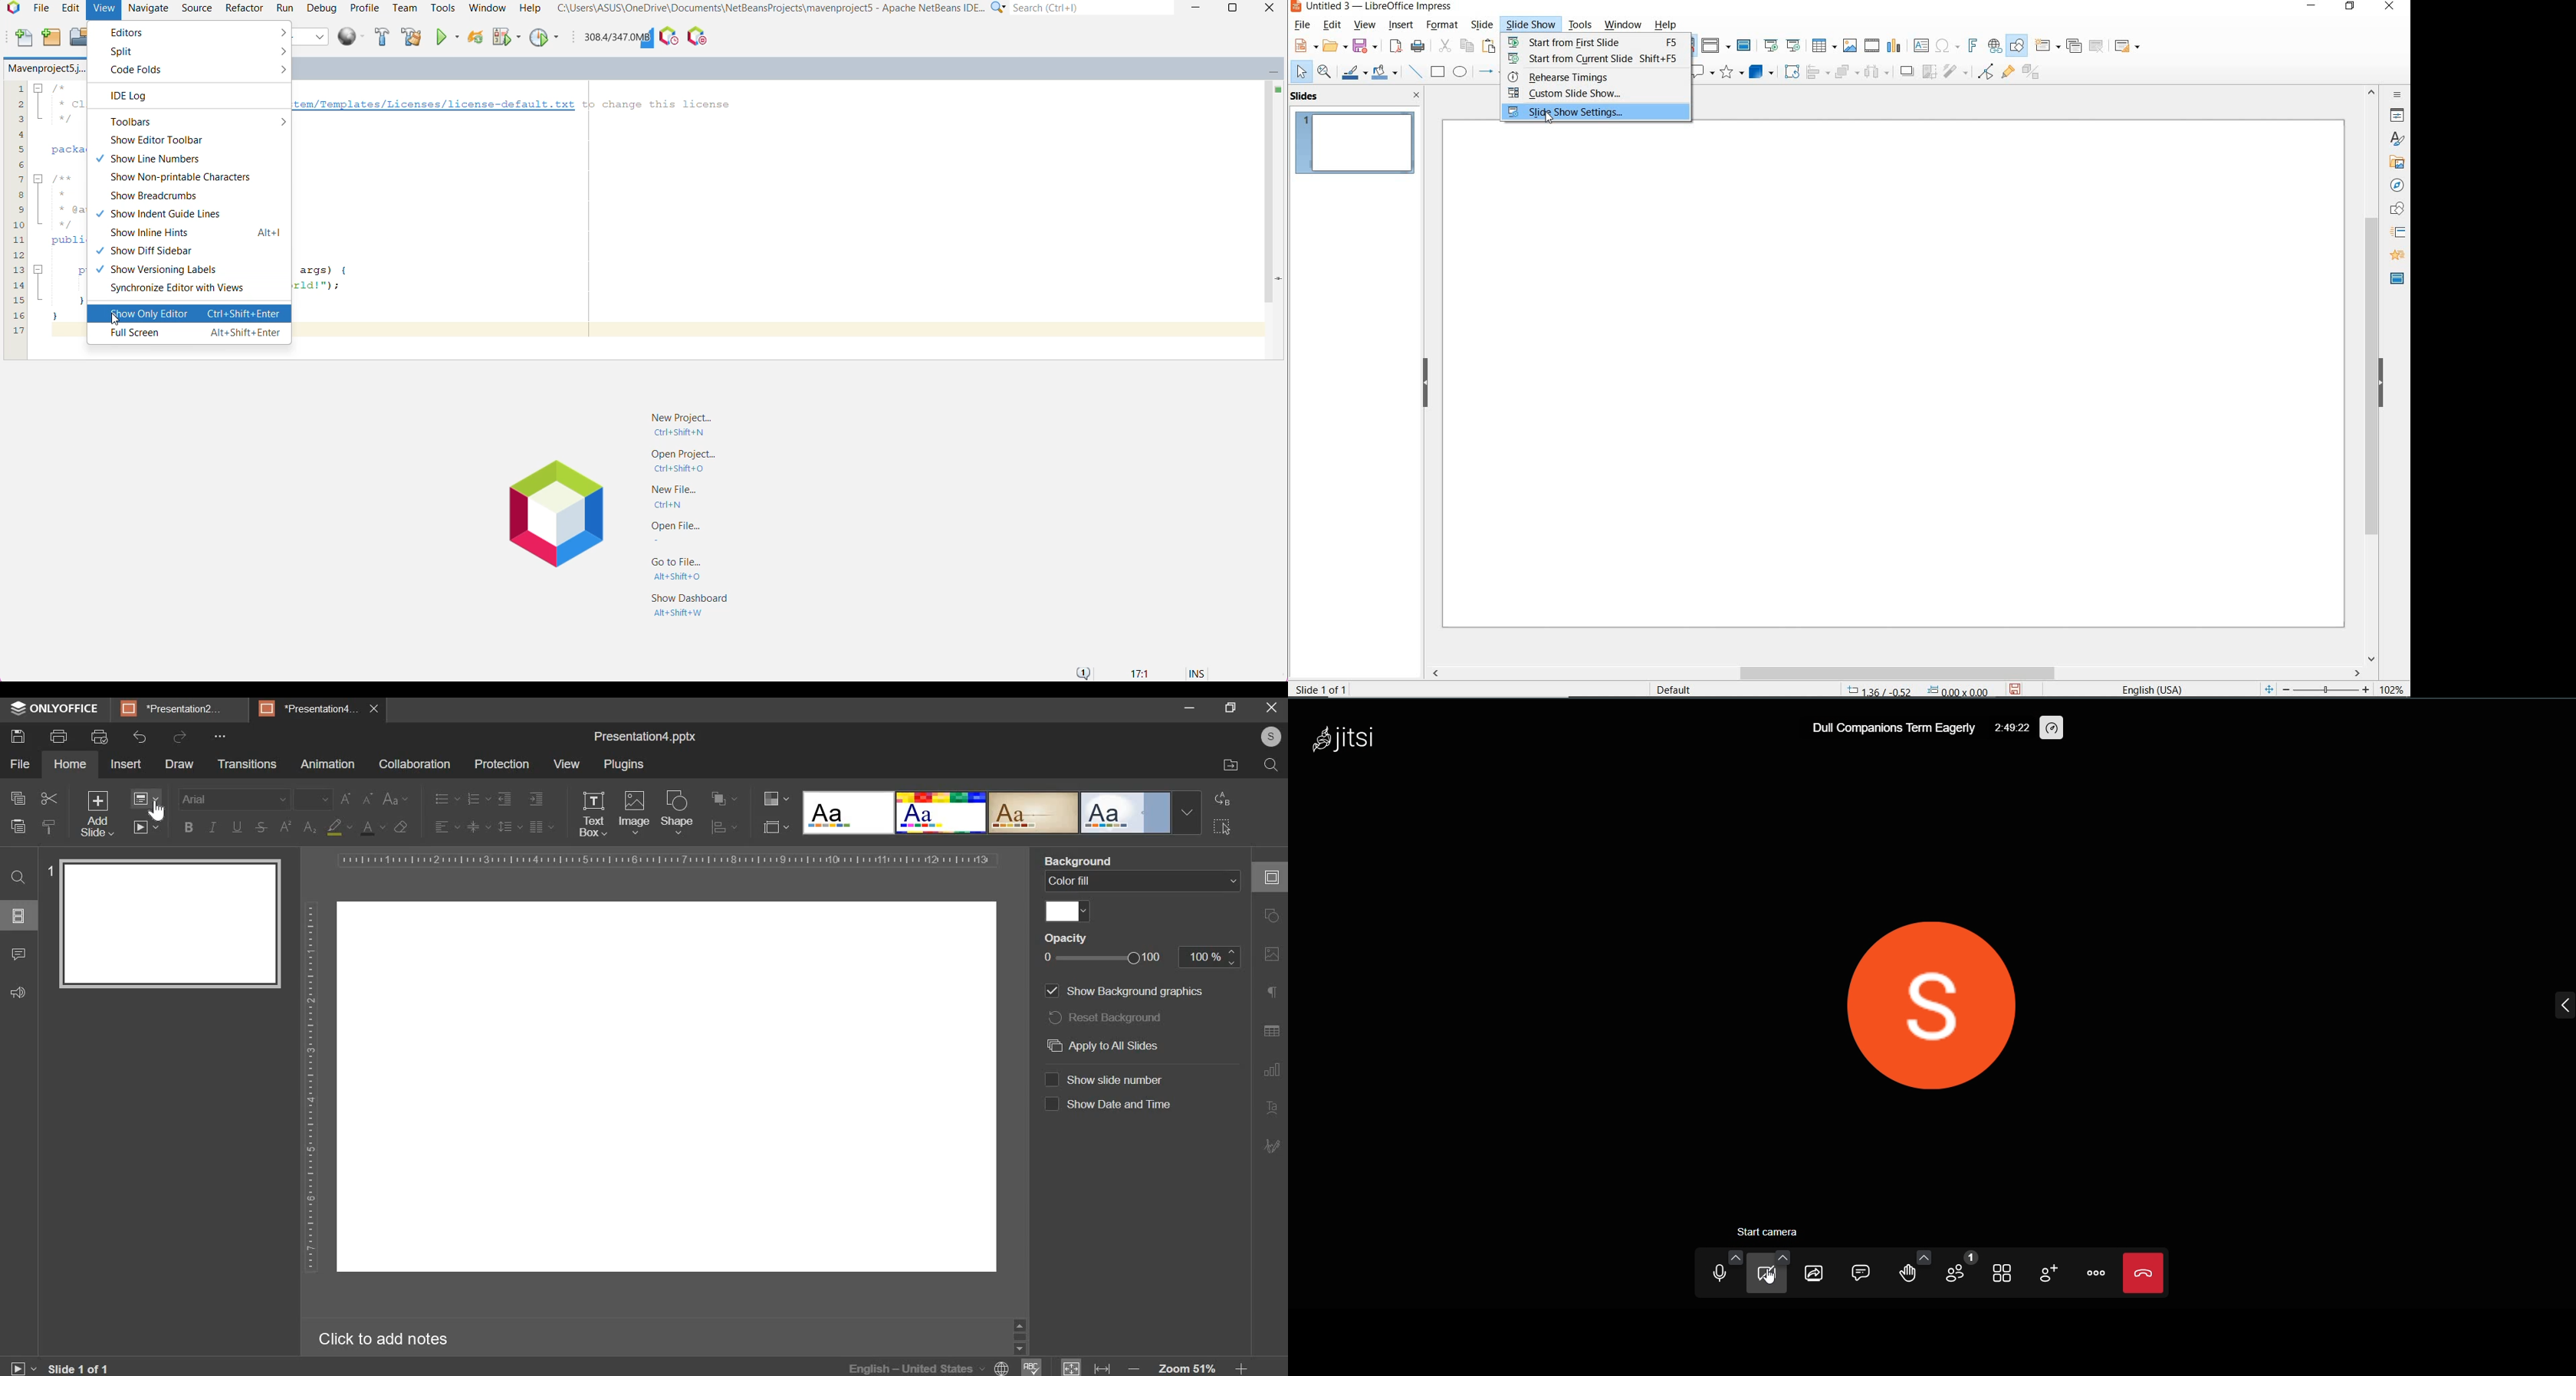  What do you see at coordinates (1895, 45) in the screenshot?
I see `INSERT CHART` at bounding box center [1895, 45].